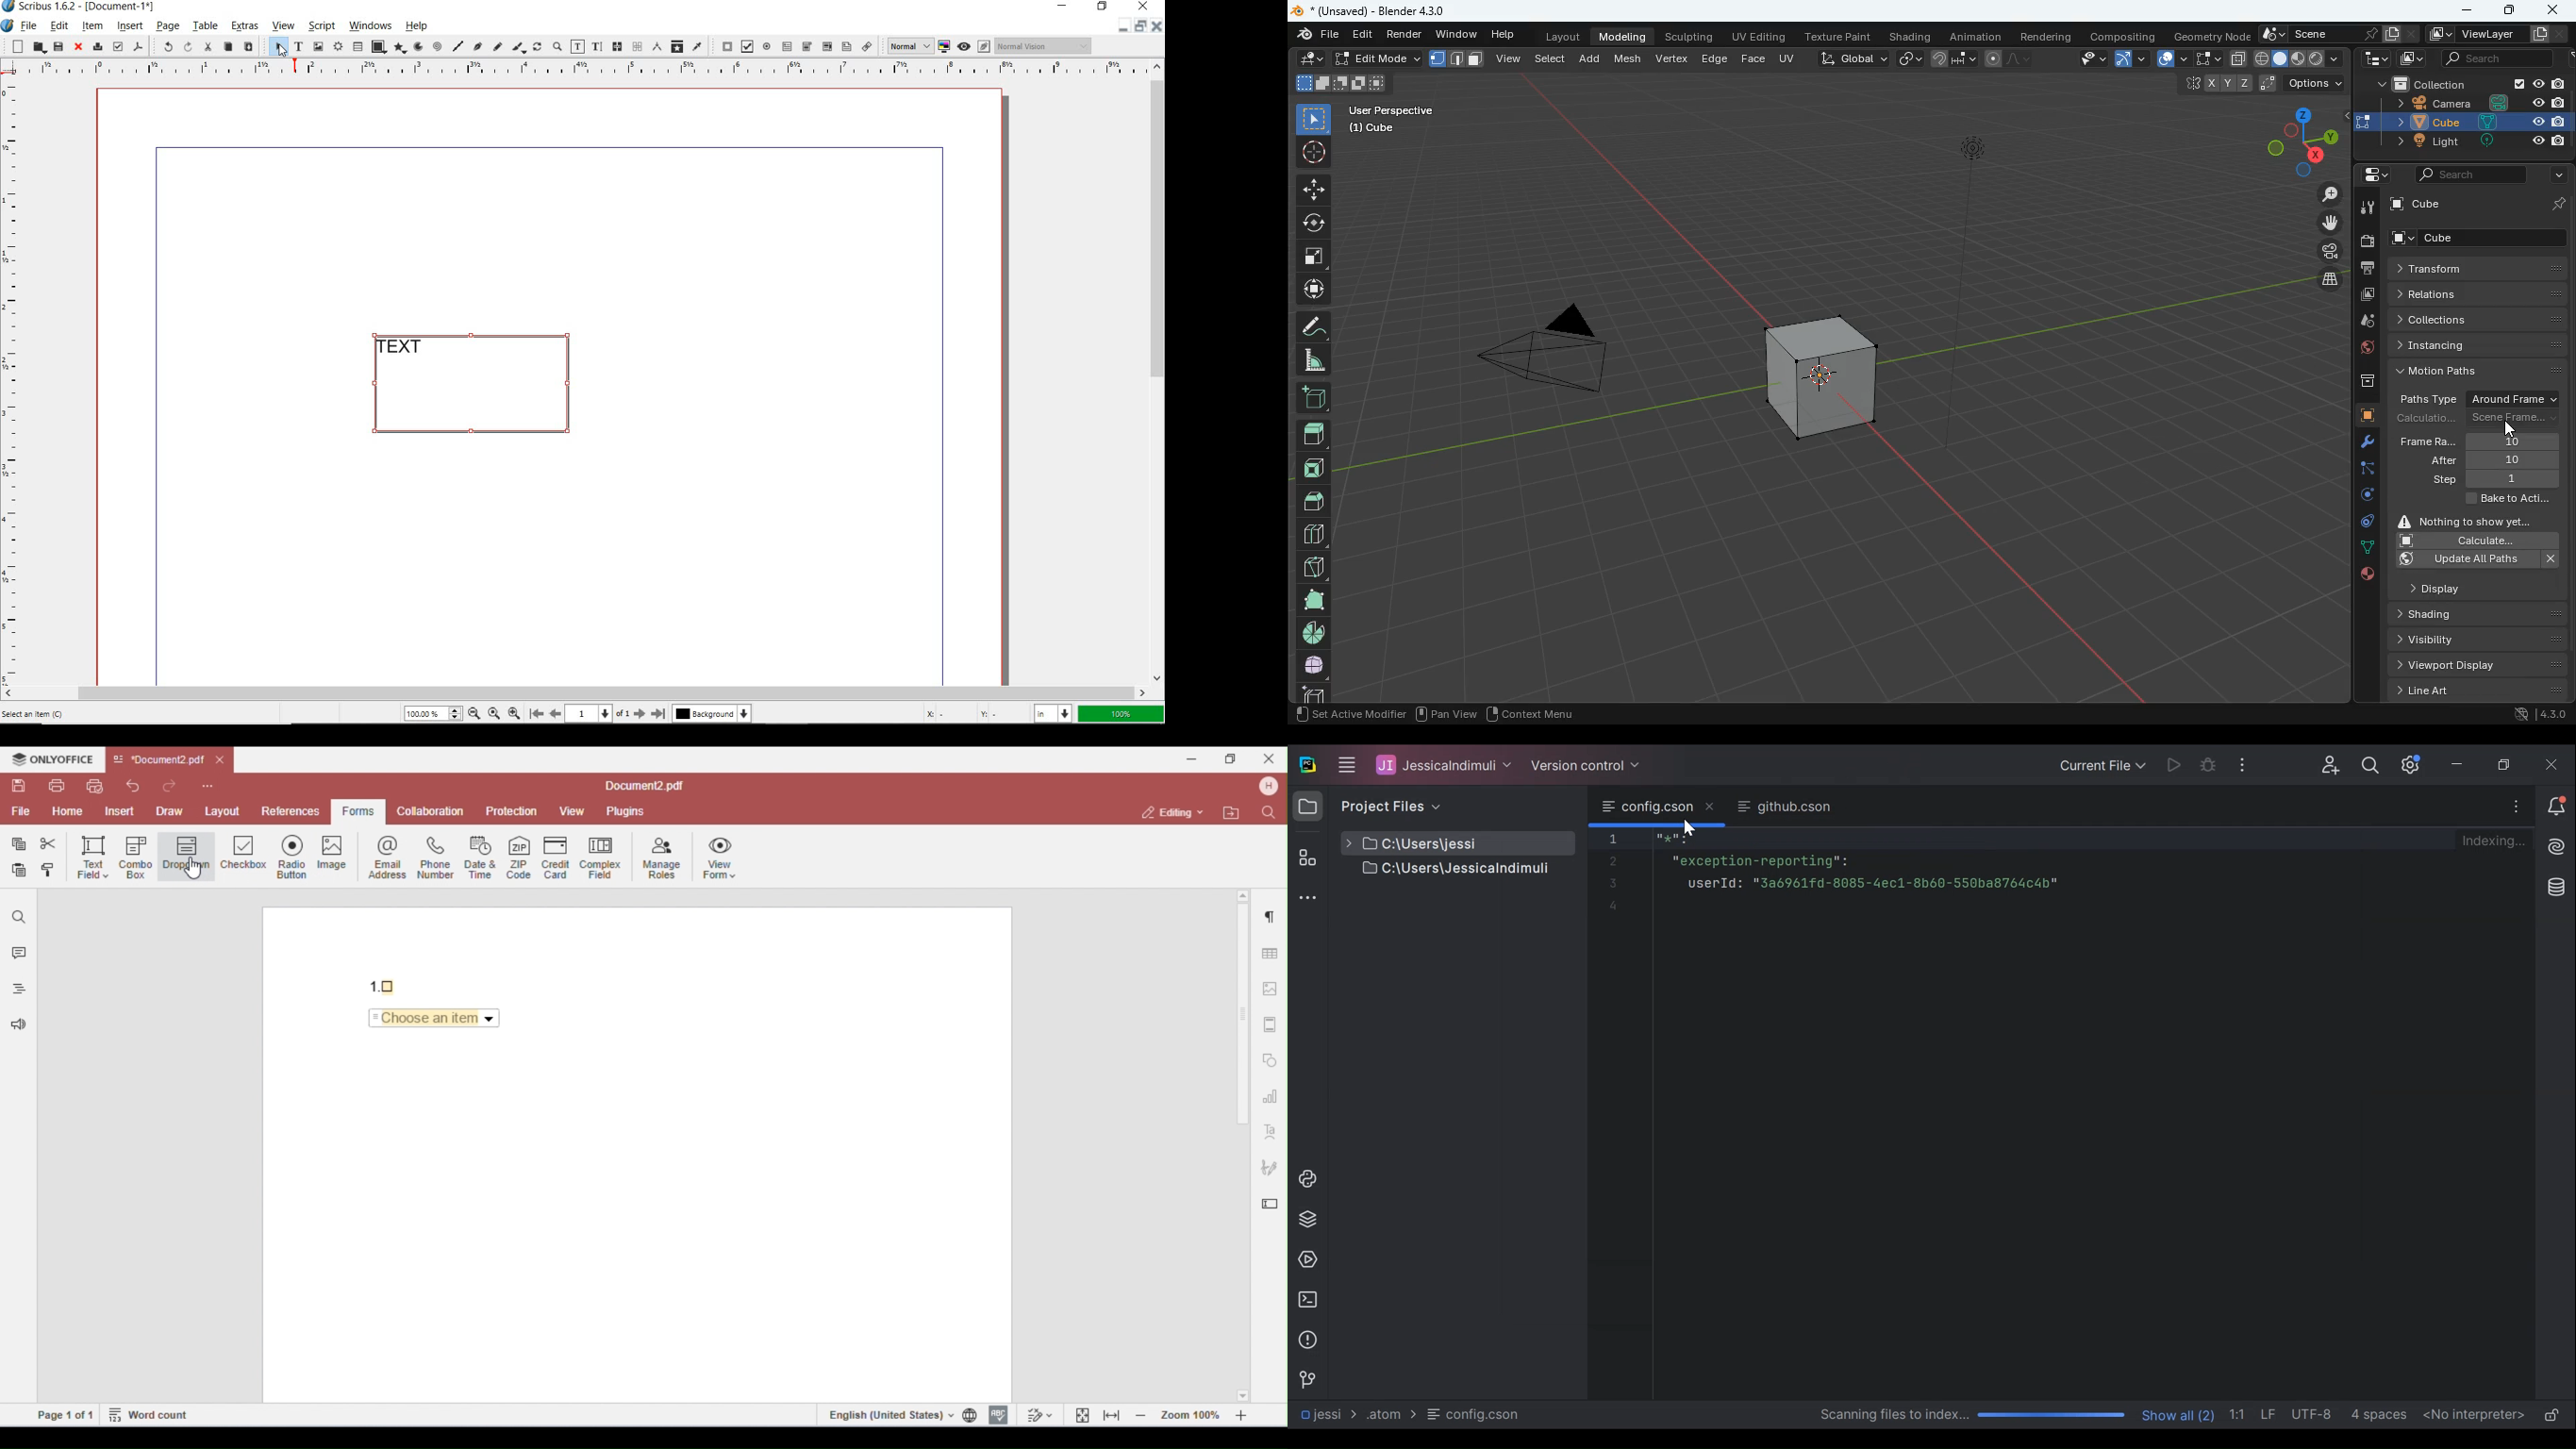 The image size is (2576, 1456). What do you see at coordinates (357, 47) in the screenshot?
I see `table` at bounding box center [357, 47].